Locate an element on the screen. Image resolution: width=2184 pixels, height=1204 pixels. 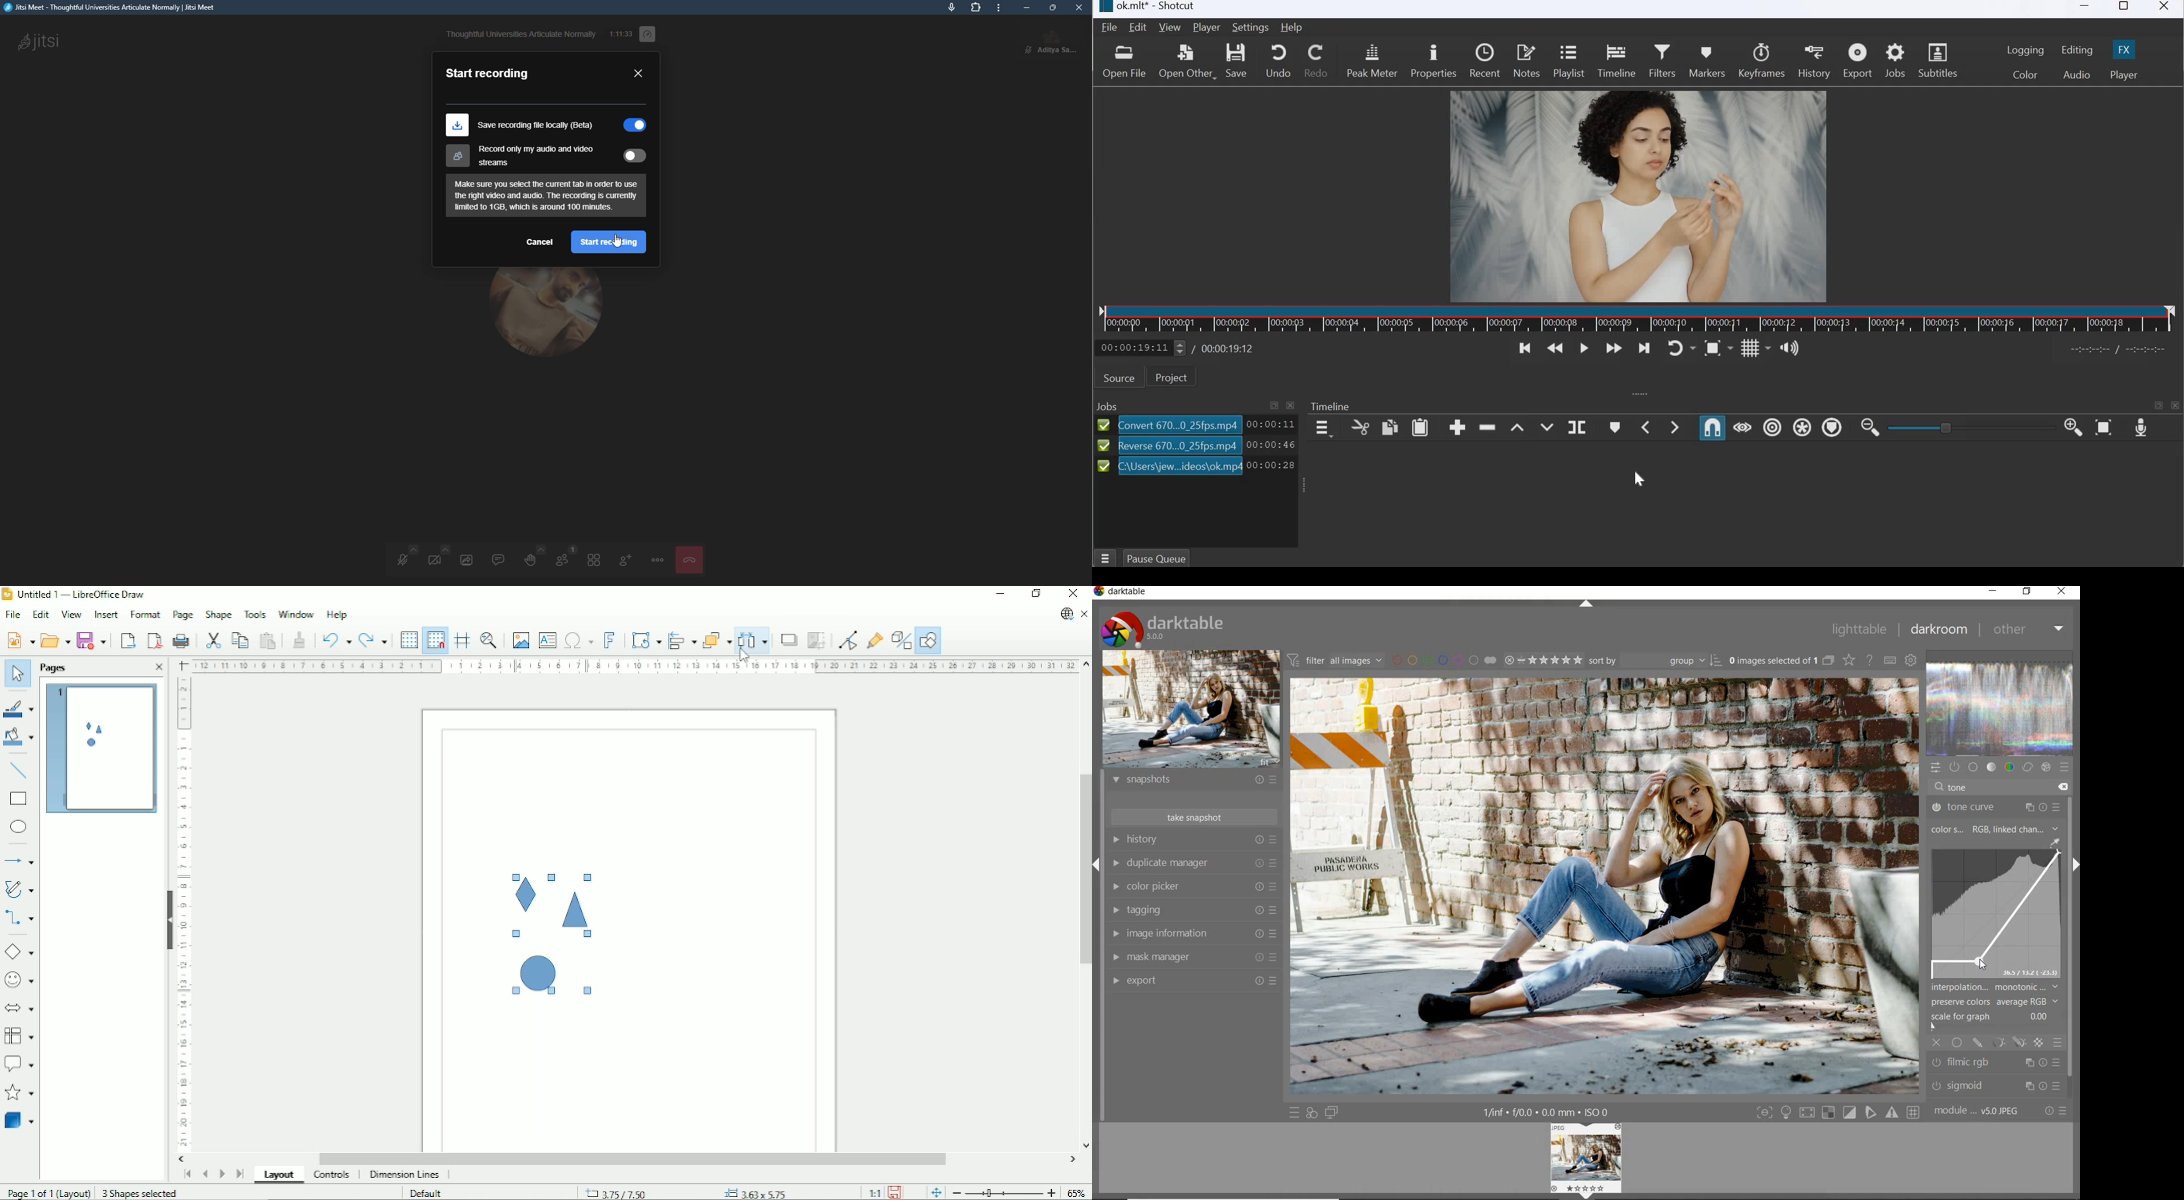
invite people is located at coordinates (624, 561).